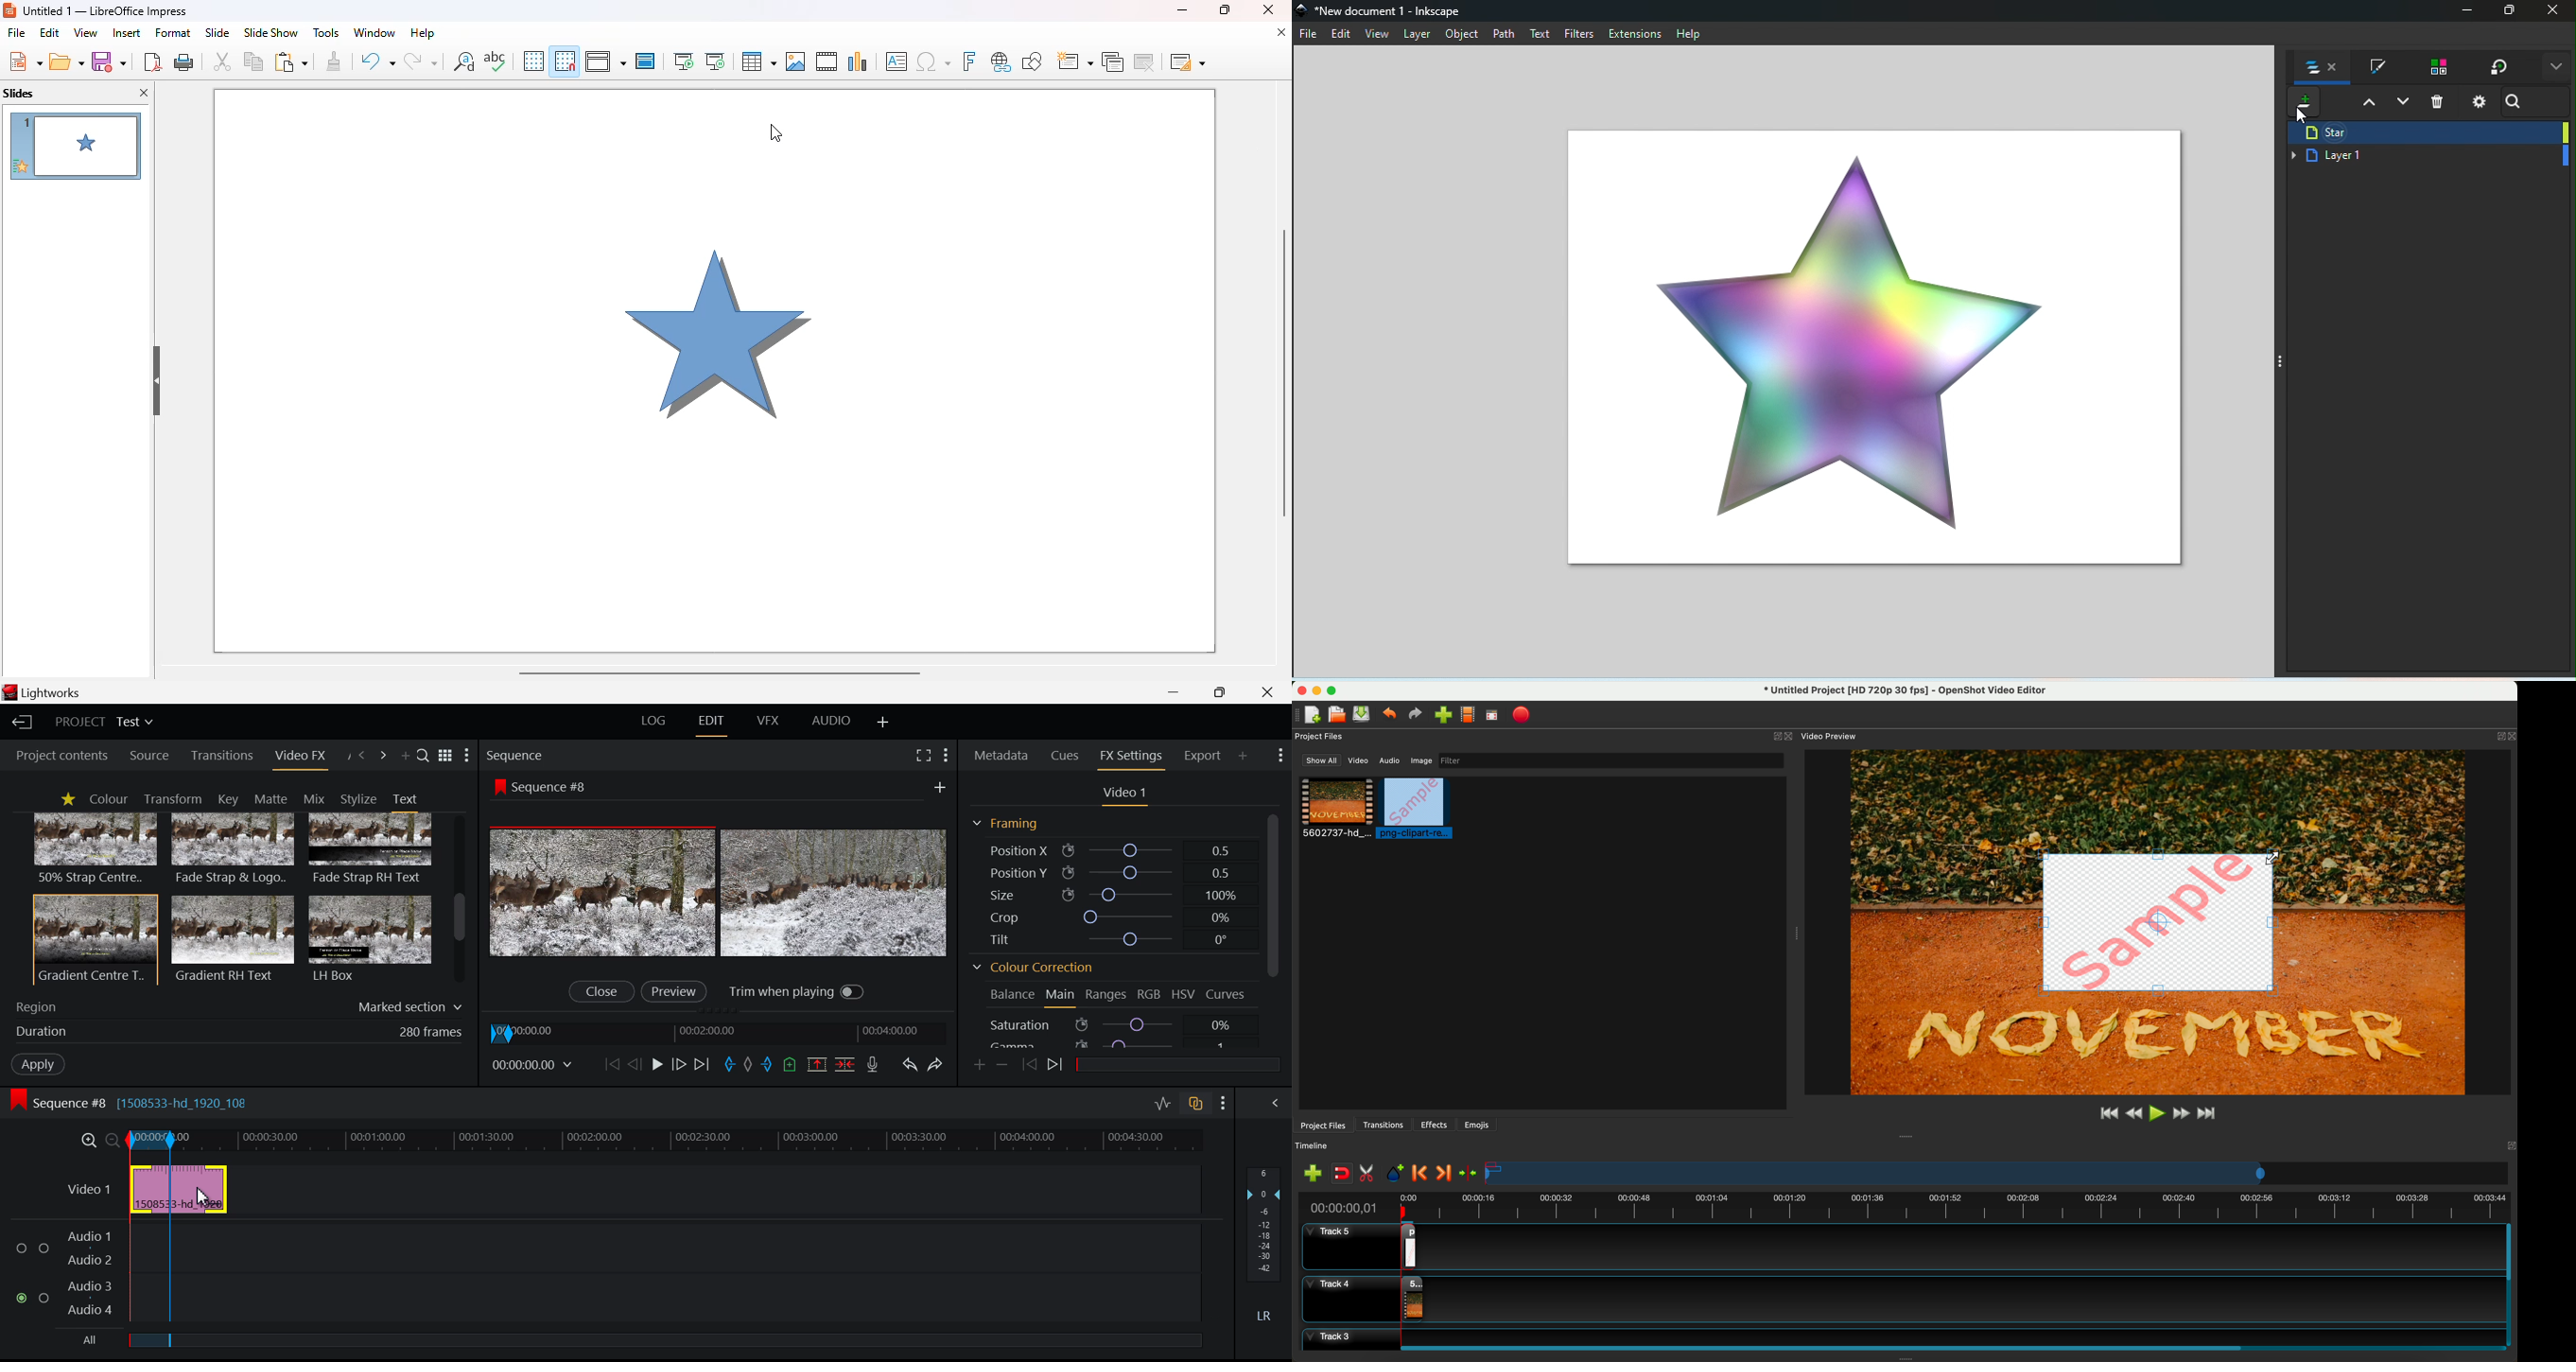  I want to click on Help, so click(1691, 35).